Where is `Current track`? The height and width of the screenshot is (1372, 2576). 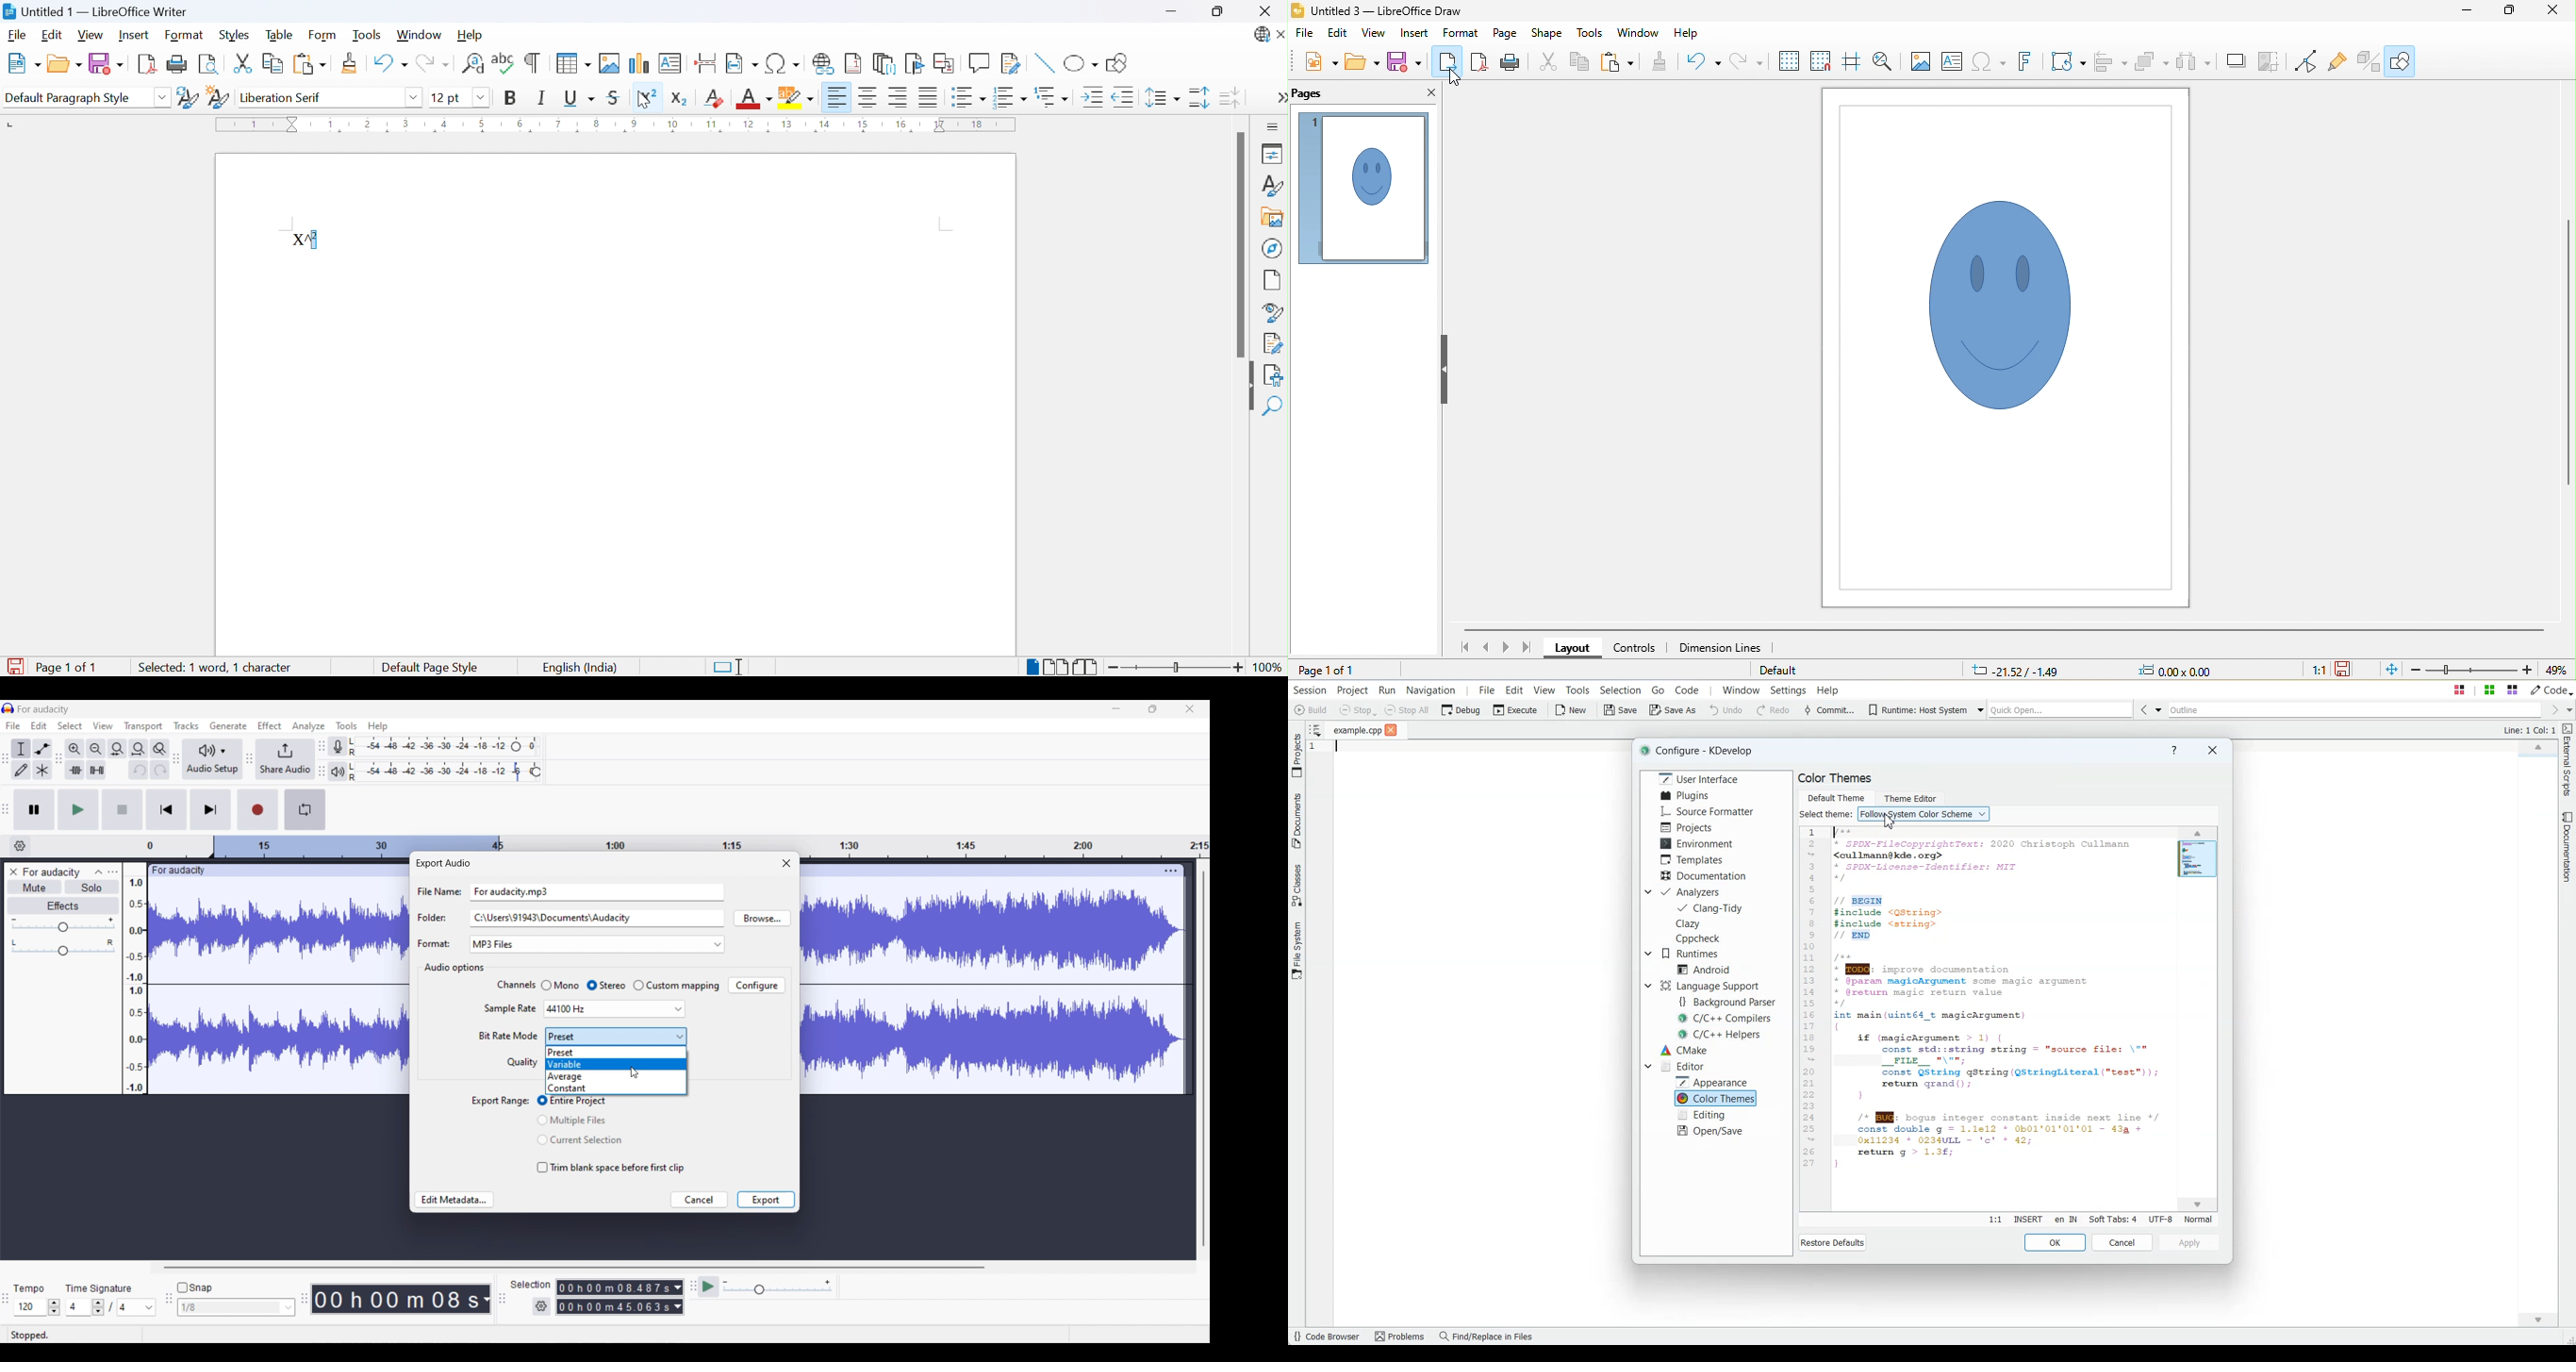
Current track is located at coordinates (982, 979).